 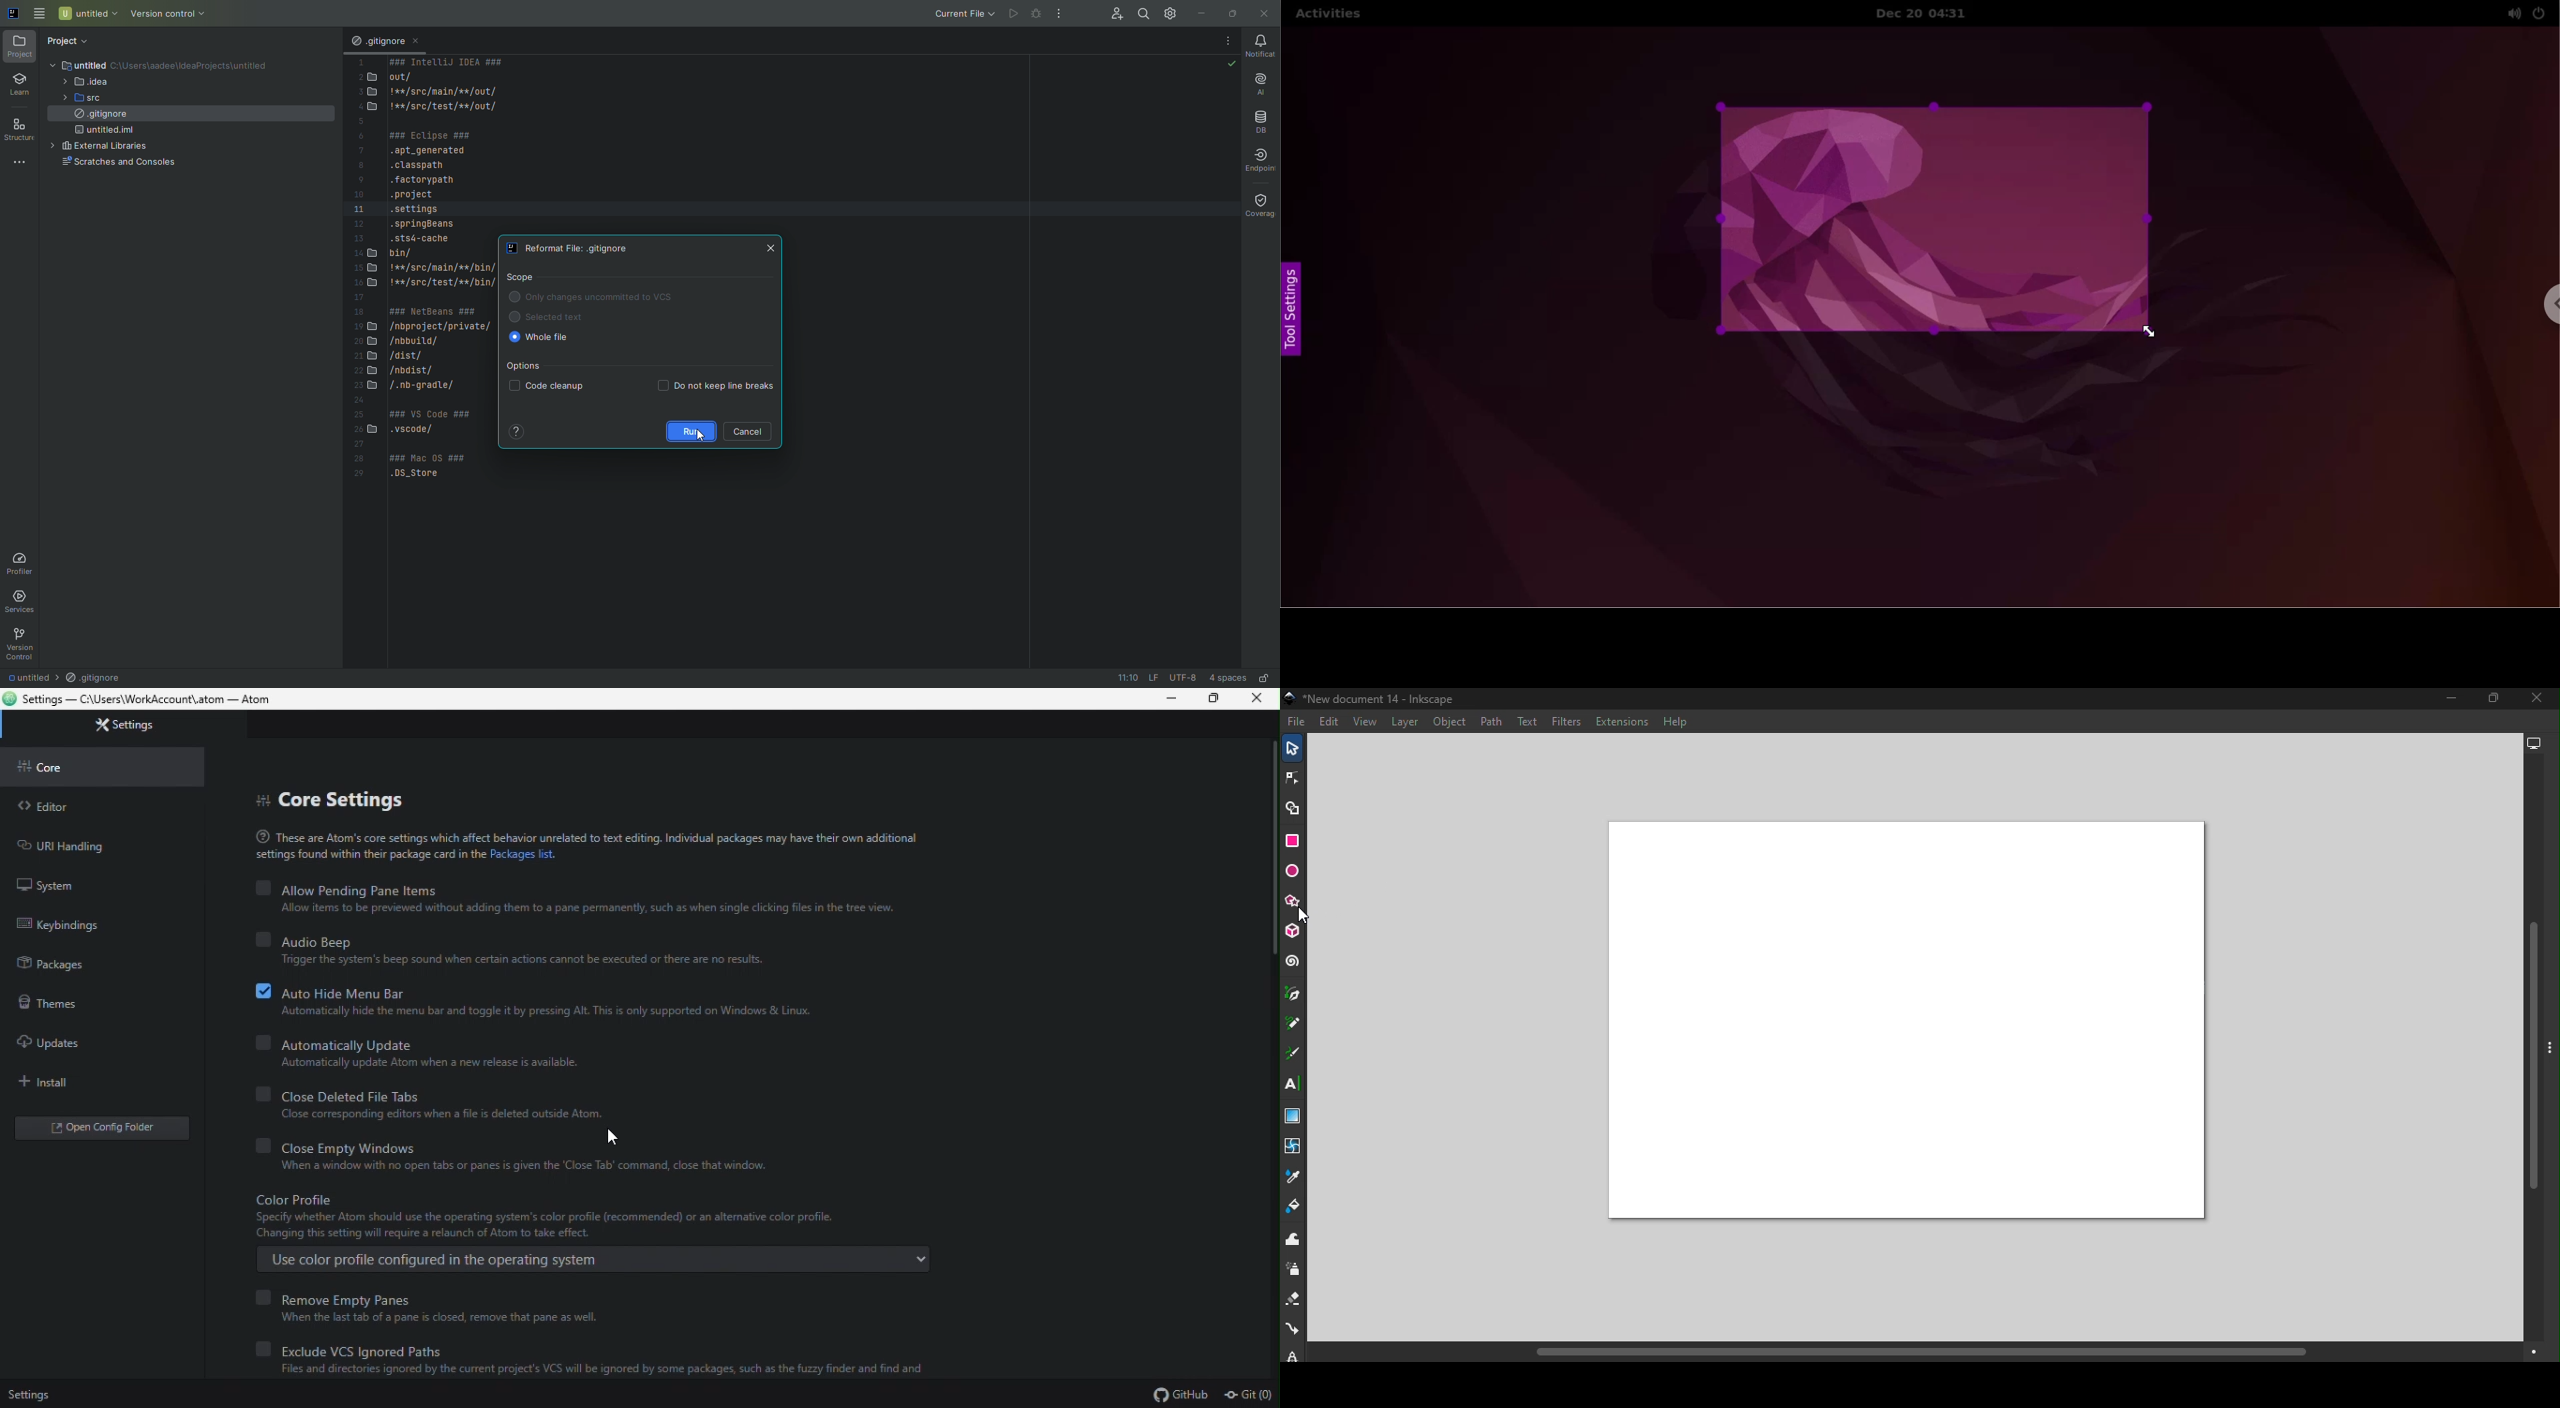 I want to click on cursor, so click(x=1308, y=917).